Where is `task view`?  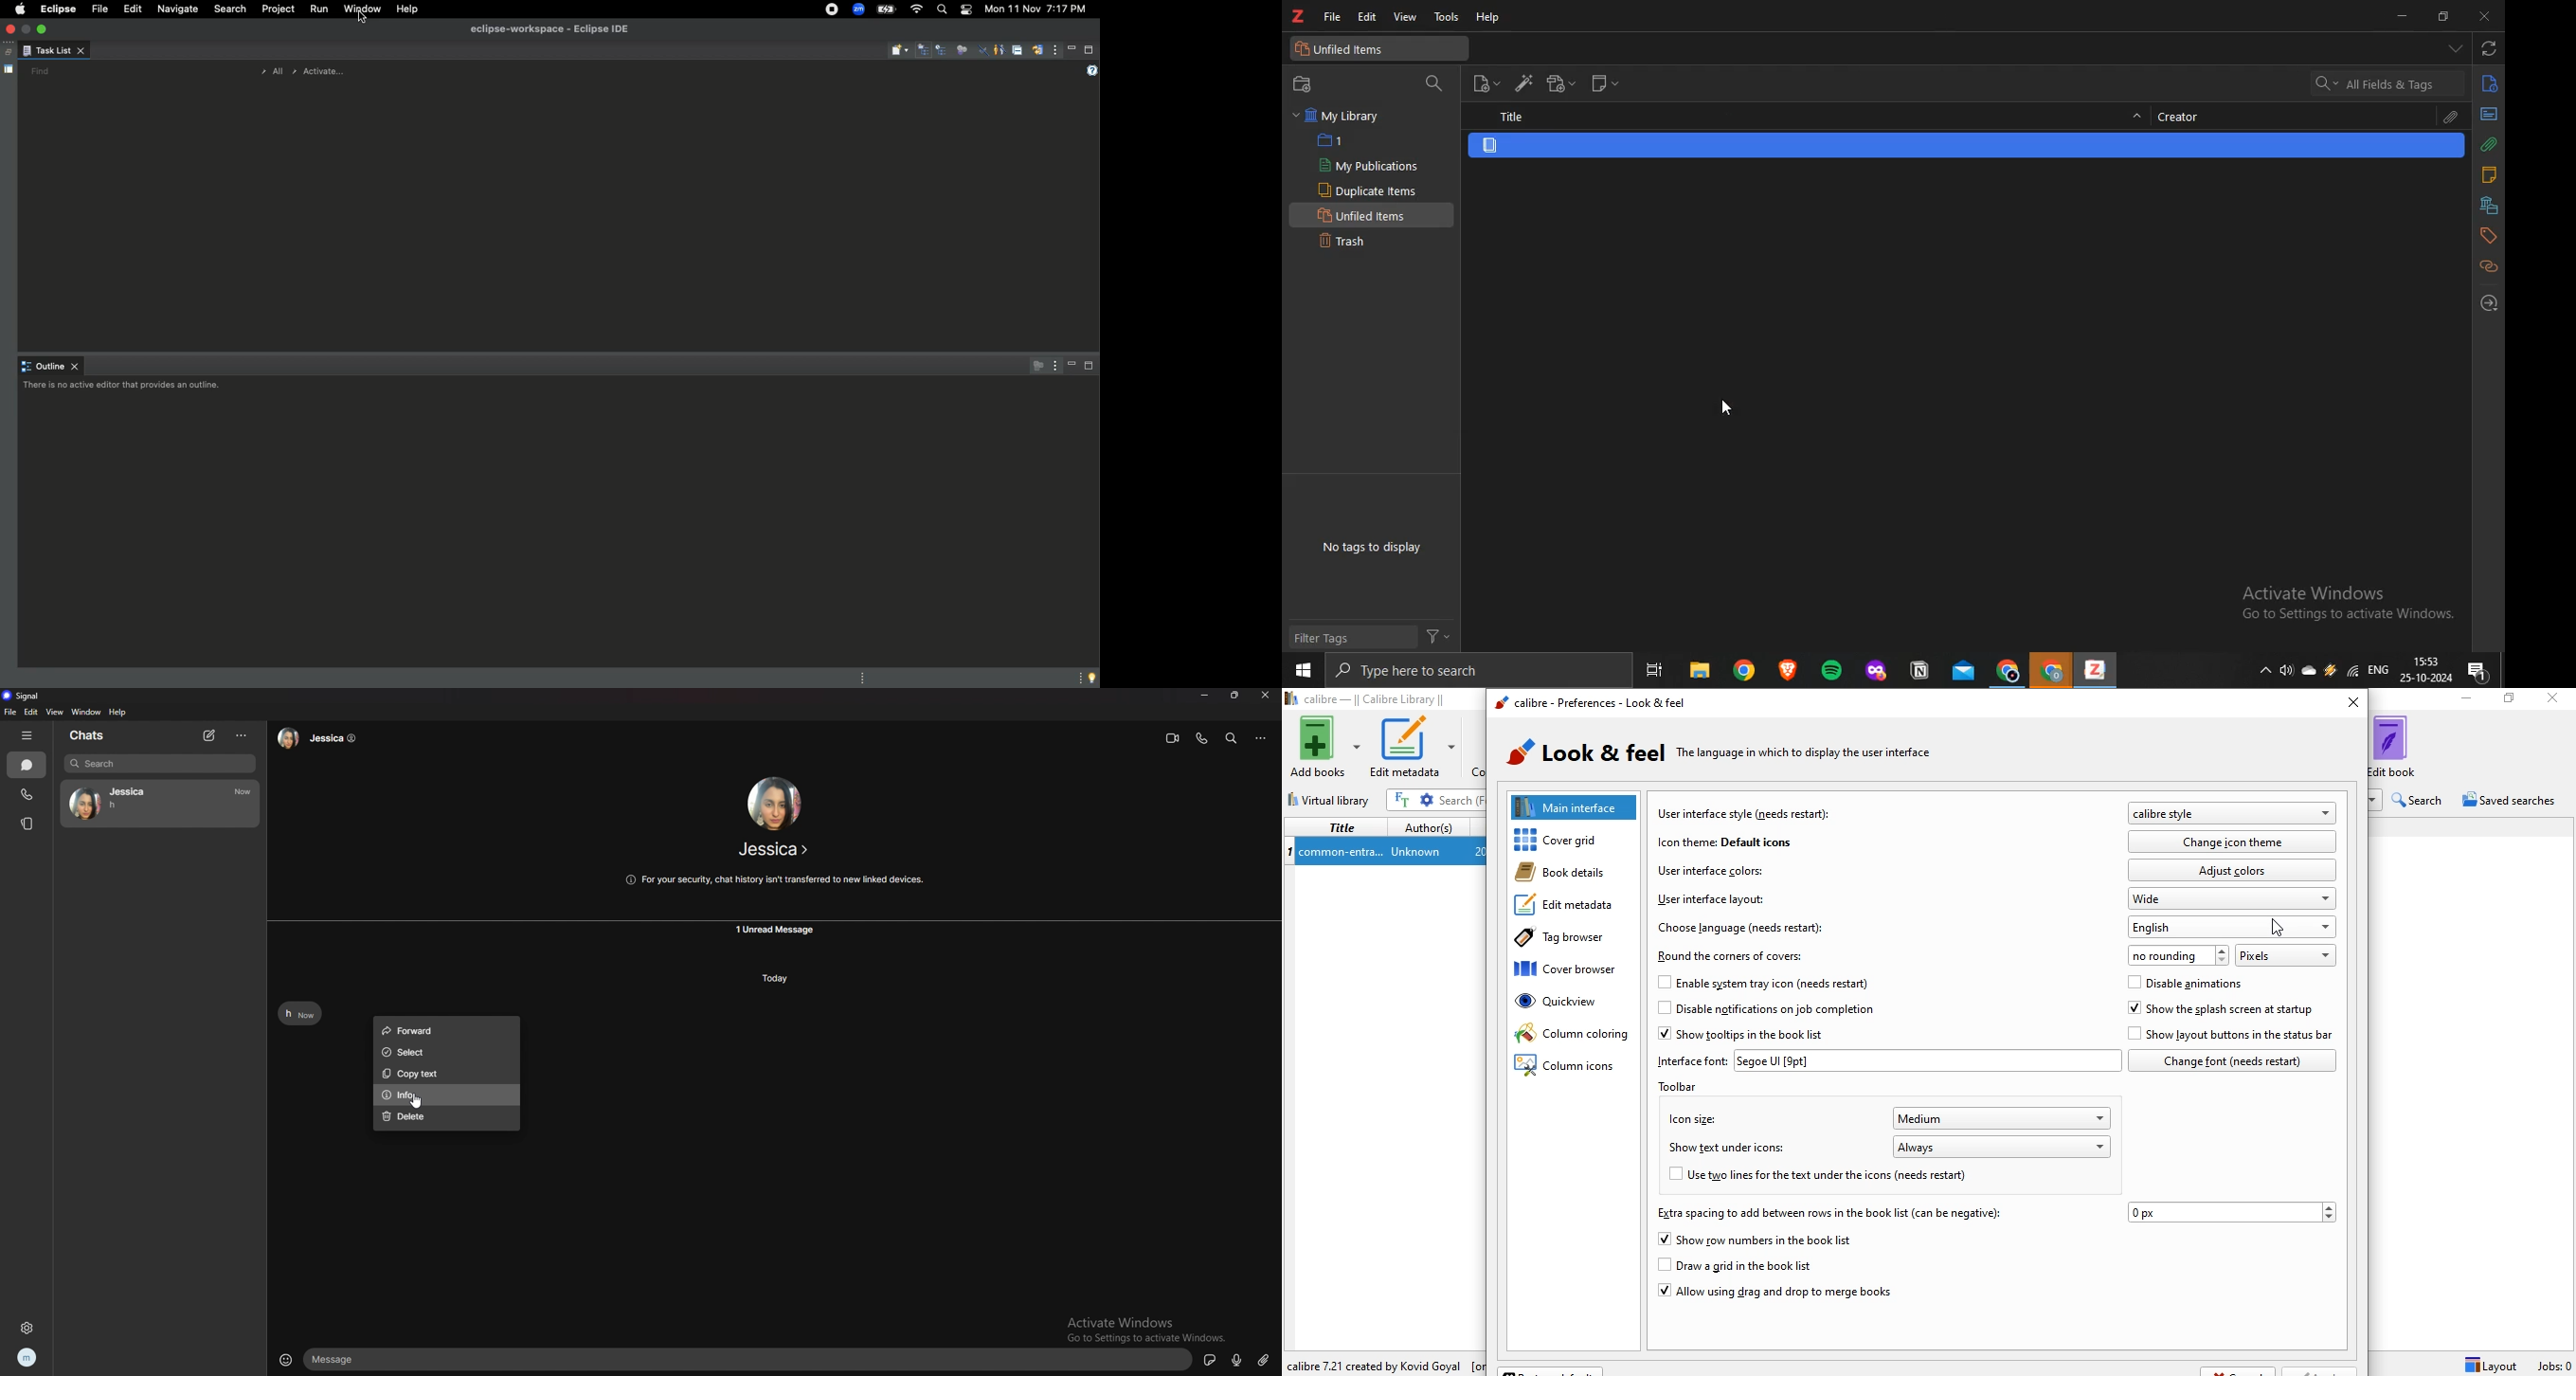 task view is located at coordinates (1654, 670).